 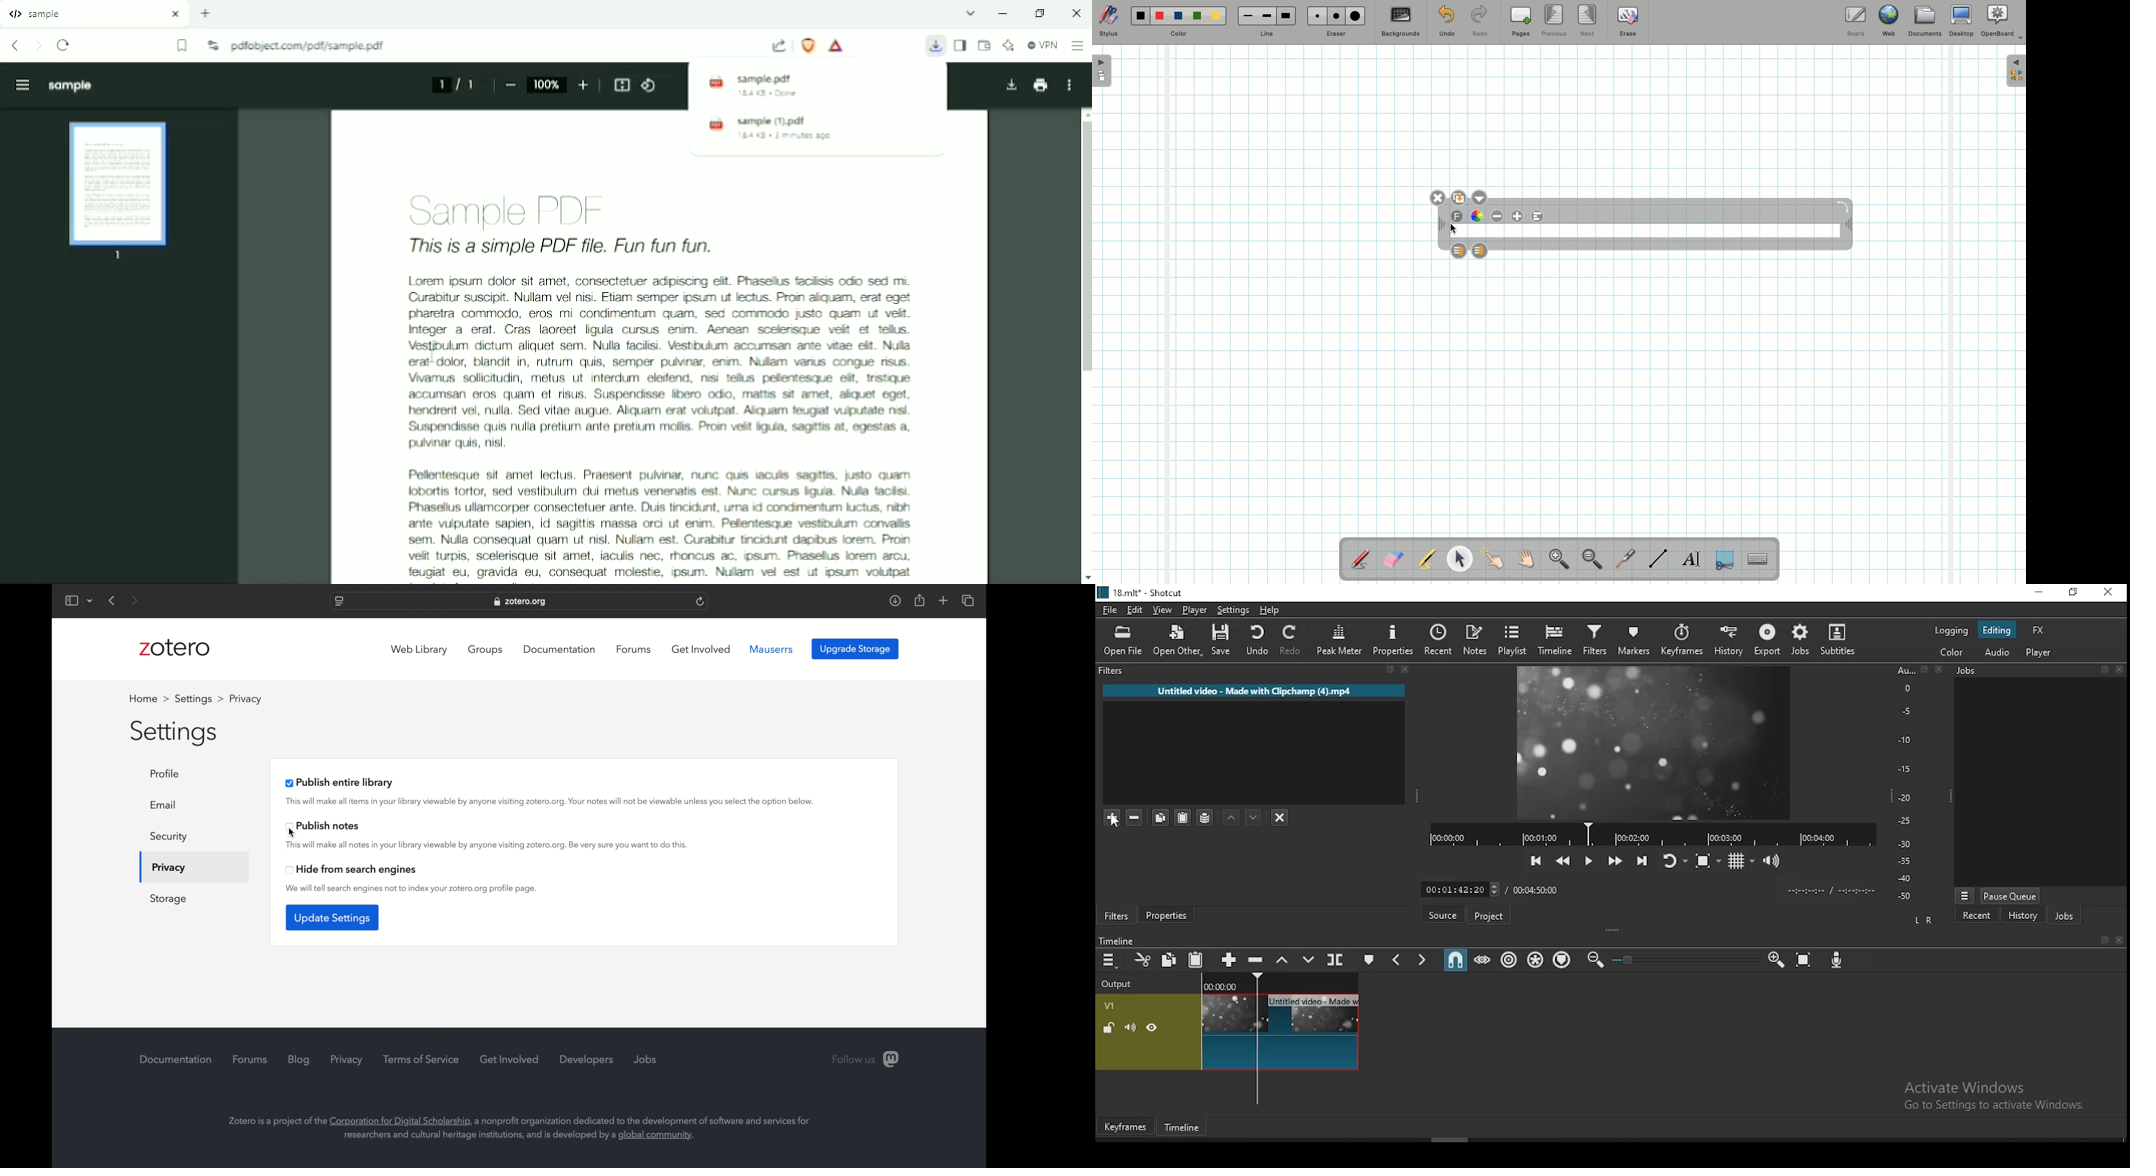 What do you see at coordinates (1159, 818) in the screenshot?
I see `paste` at bounding box center [1159, 818].